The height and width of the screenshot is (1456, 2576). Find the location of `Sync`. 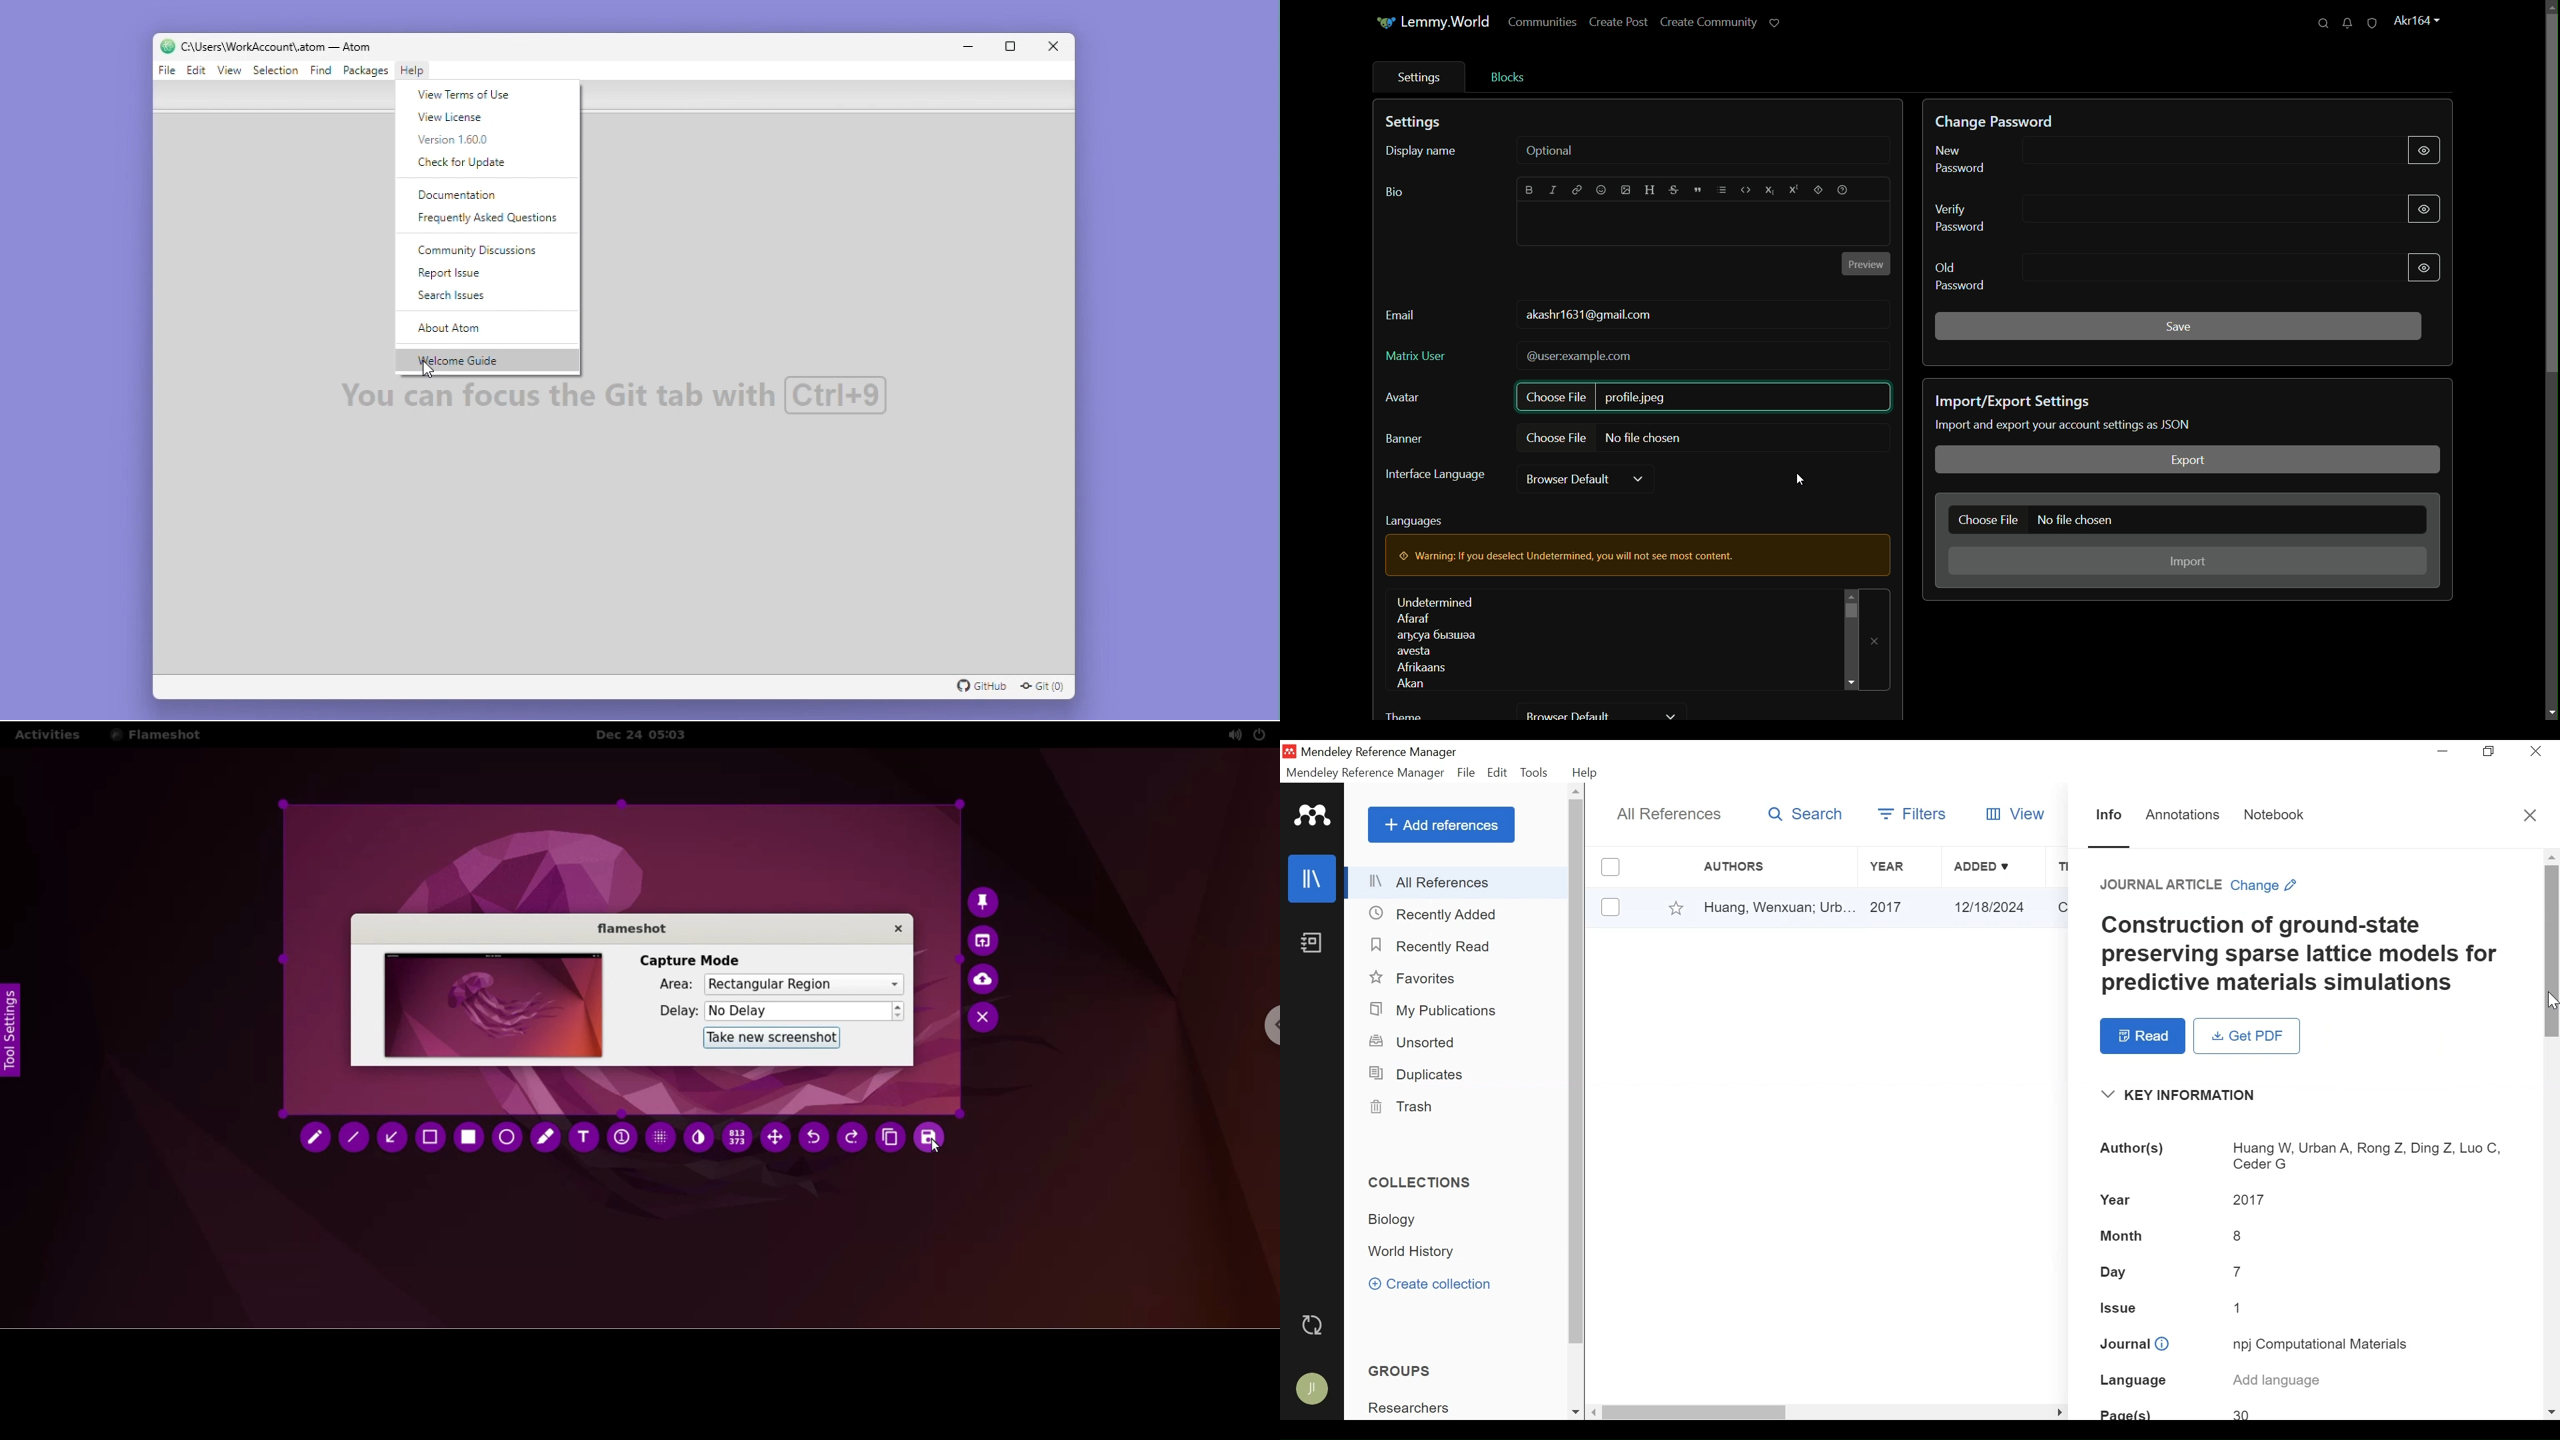

Sync is located at coordinates (1314, 1325).